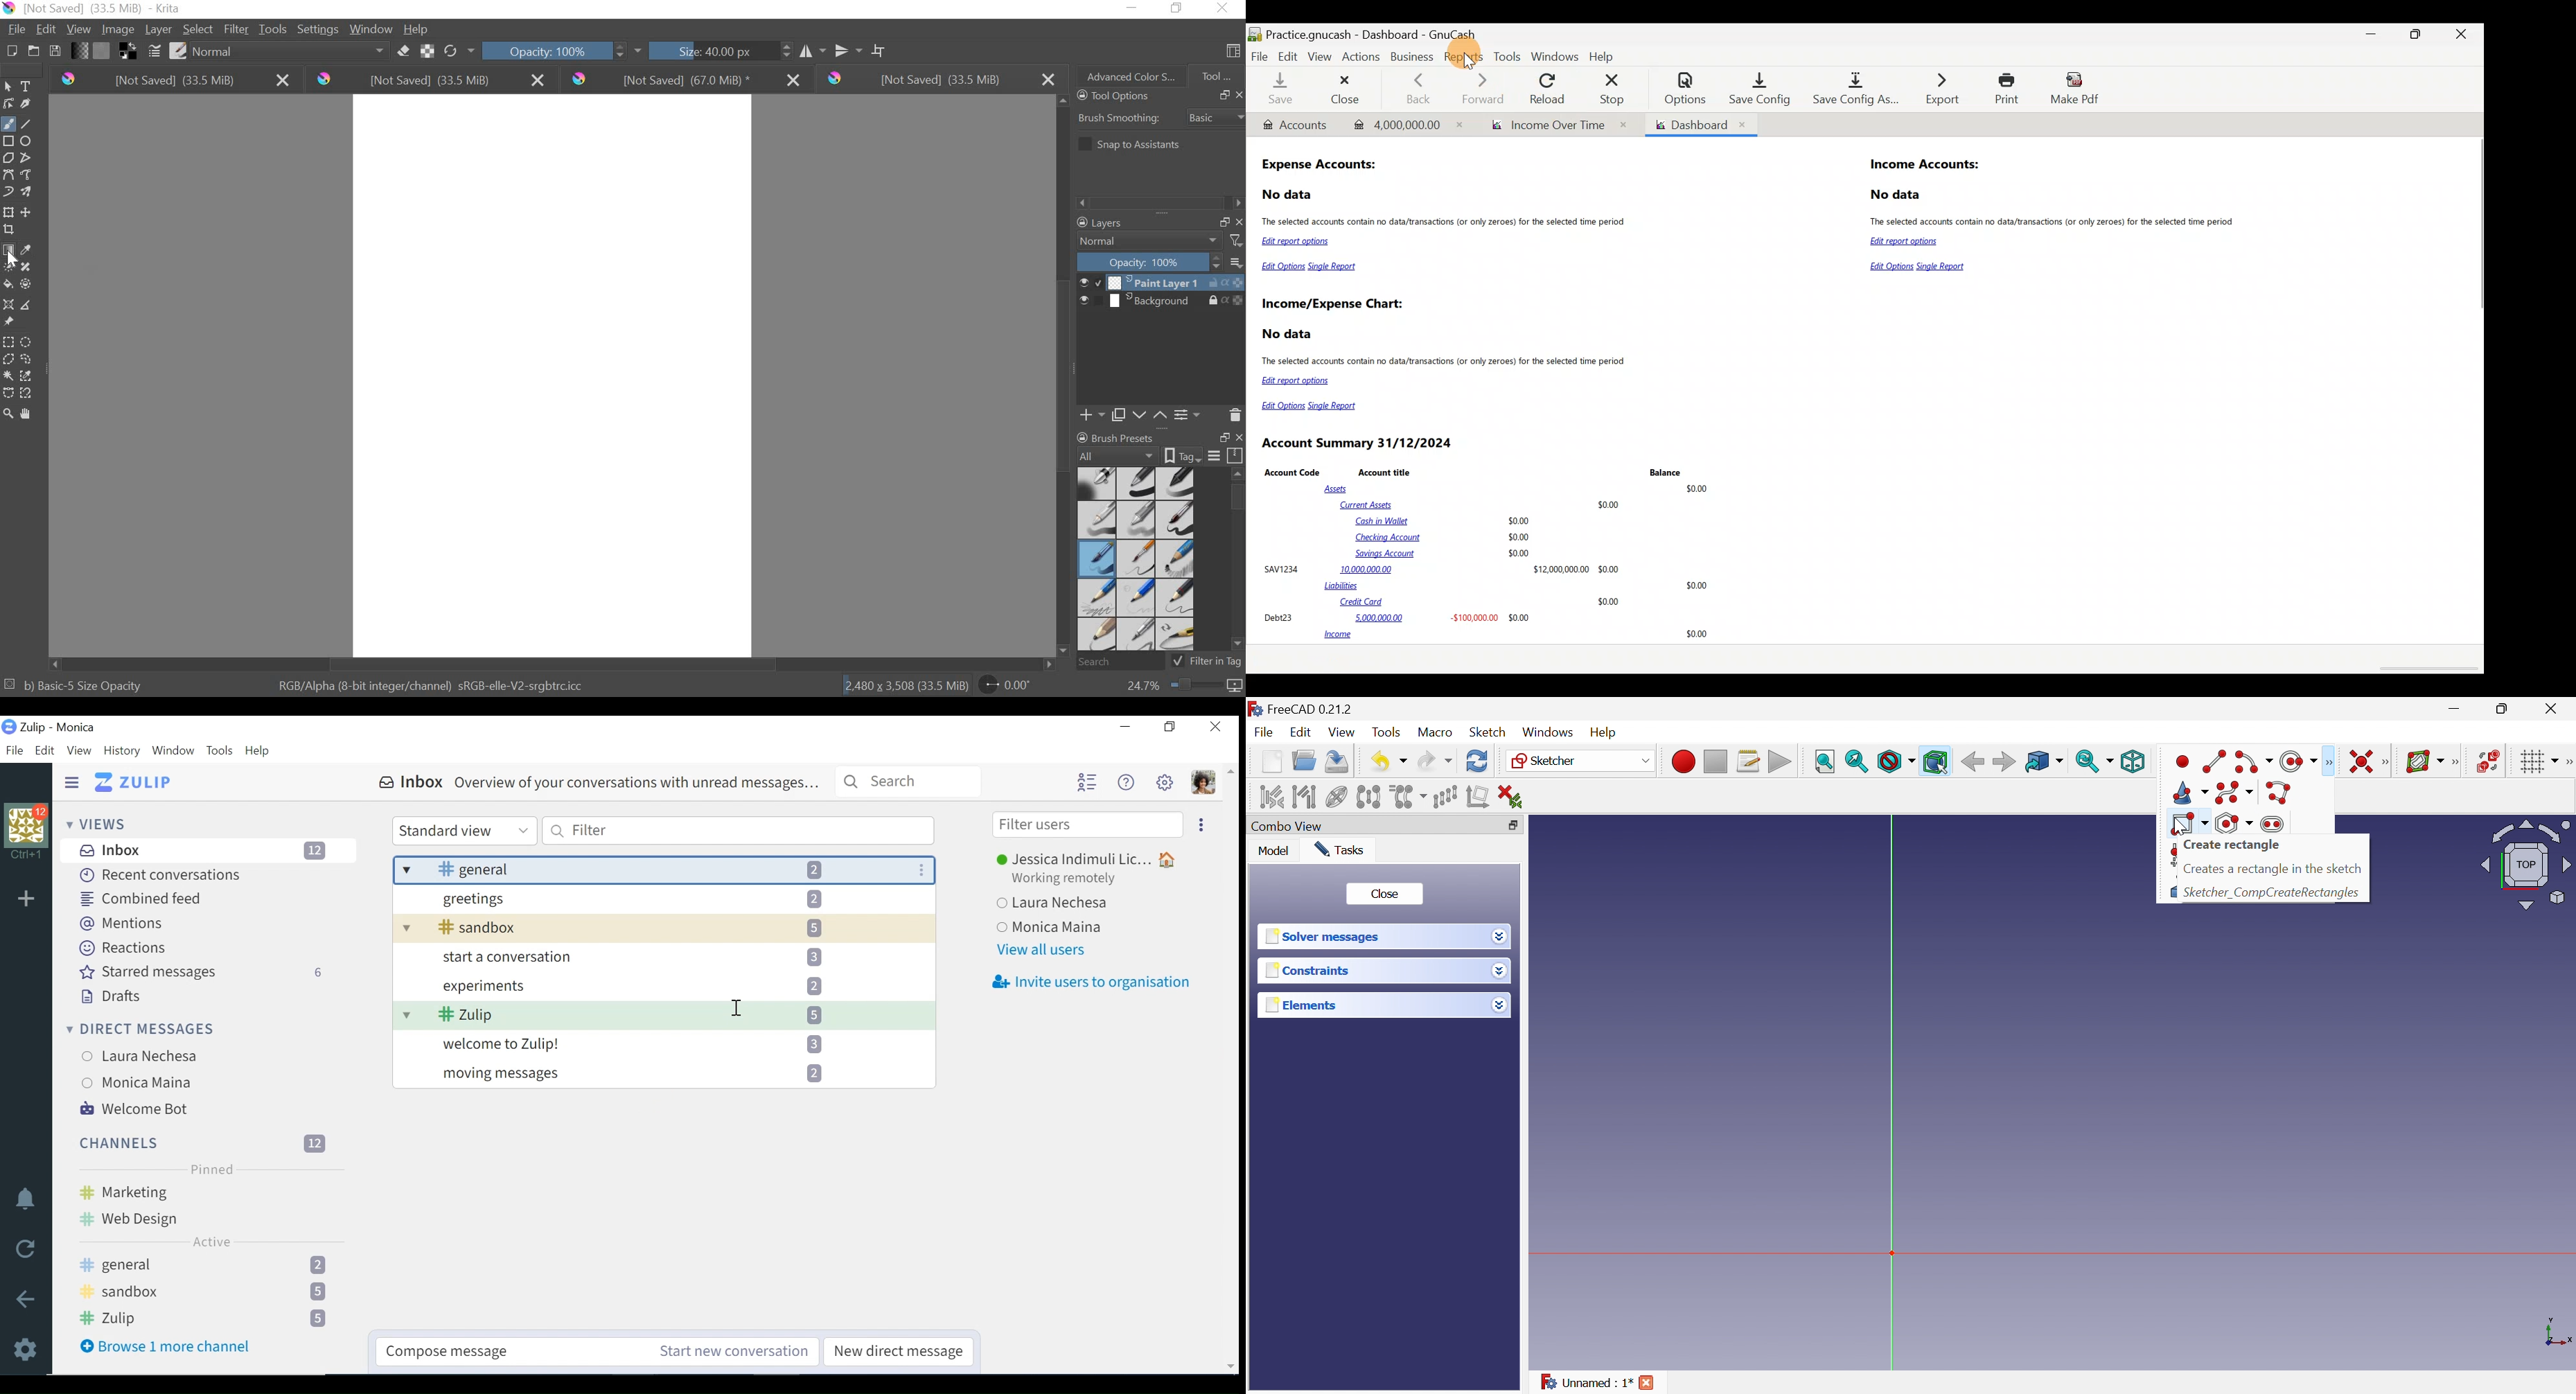  I want to click on ERASER MODE, so click(402, 53).